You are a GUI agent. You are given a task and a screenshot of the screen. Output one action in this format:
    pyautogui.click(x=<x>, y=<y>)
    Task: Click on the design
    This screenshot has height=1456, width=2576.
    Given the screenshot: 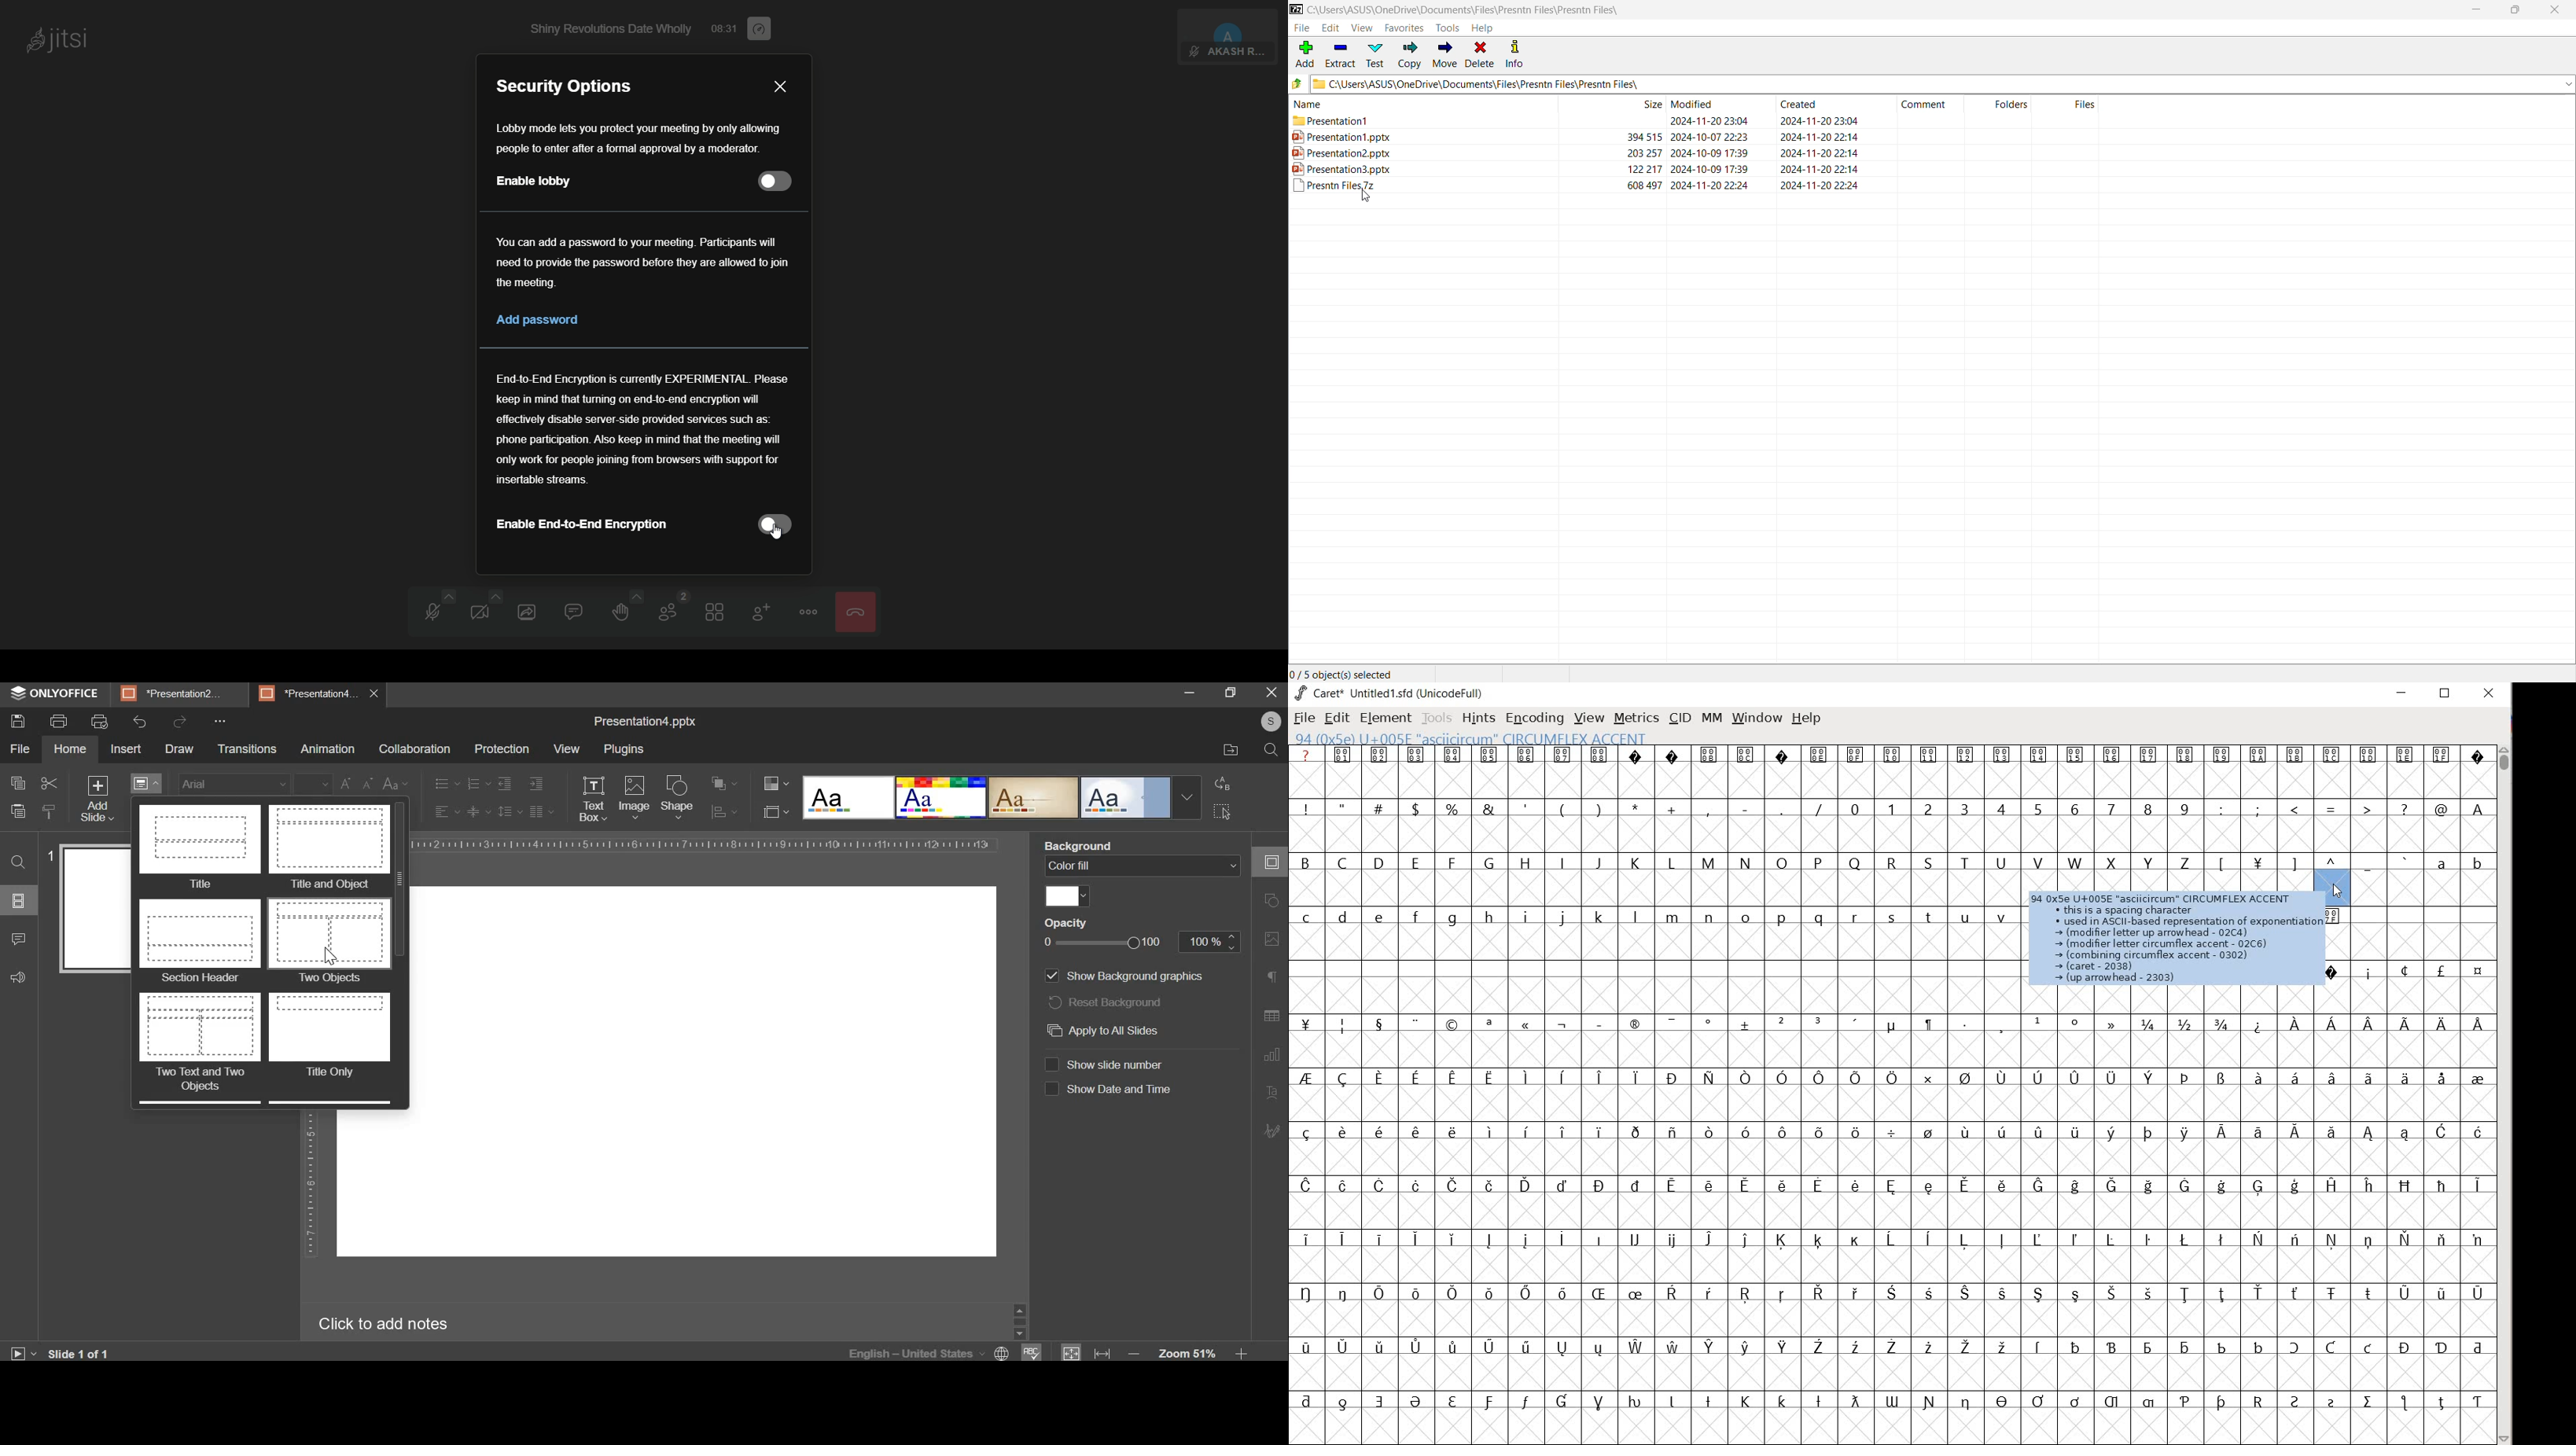 What is the action you would take?
    pyautogui.click(x=1035, y=798)
    